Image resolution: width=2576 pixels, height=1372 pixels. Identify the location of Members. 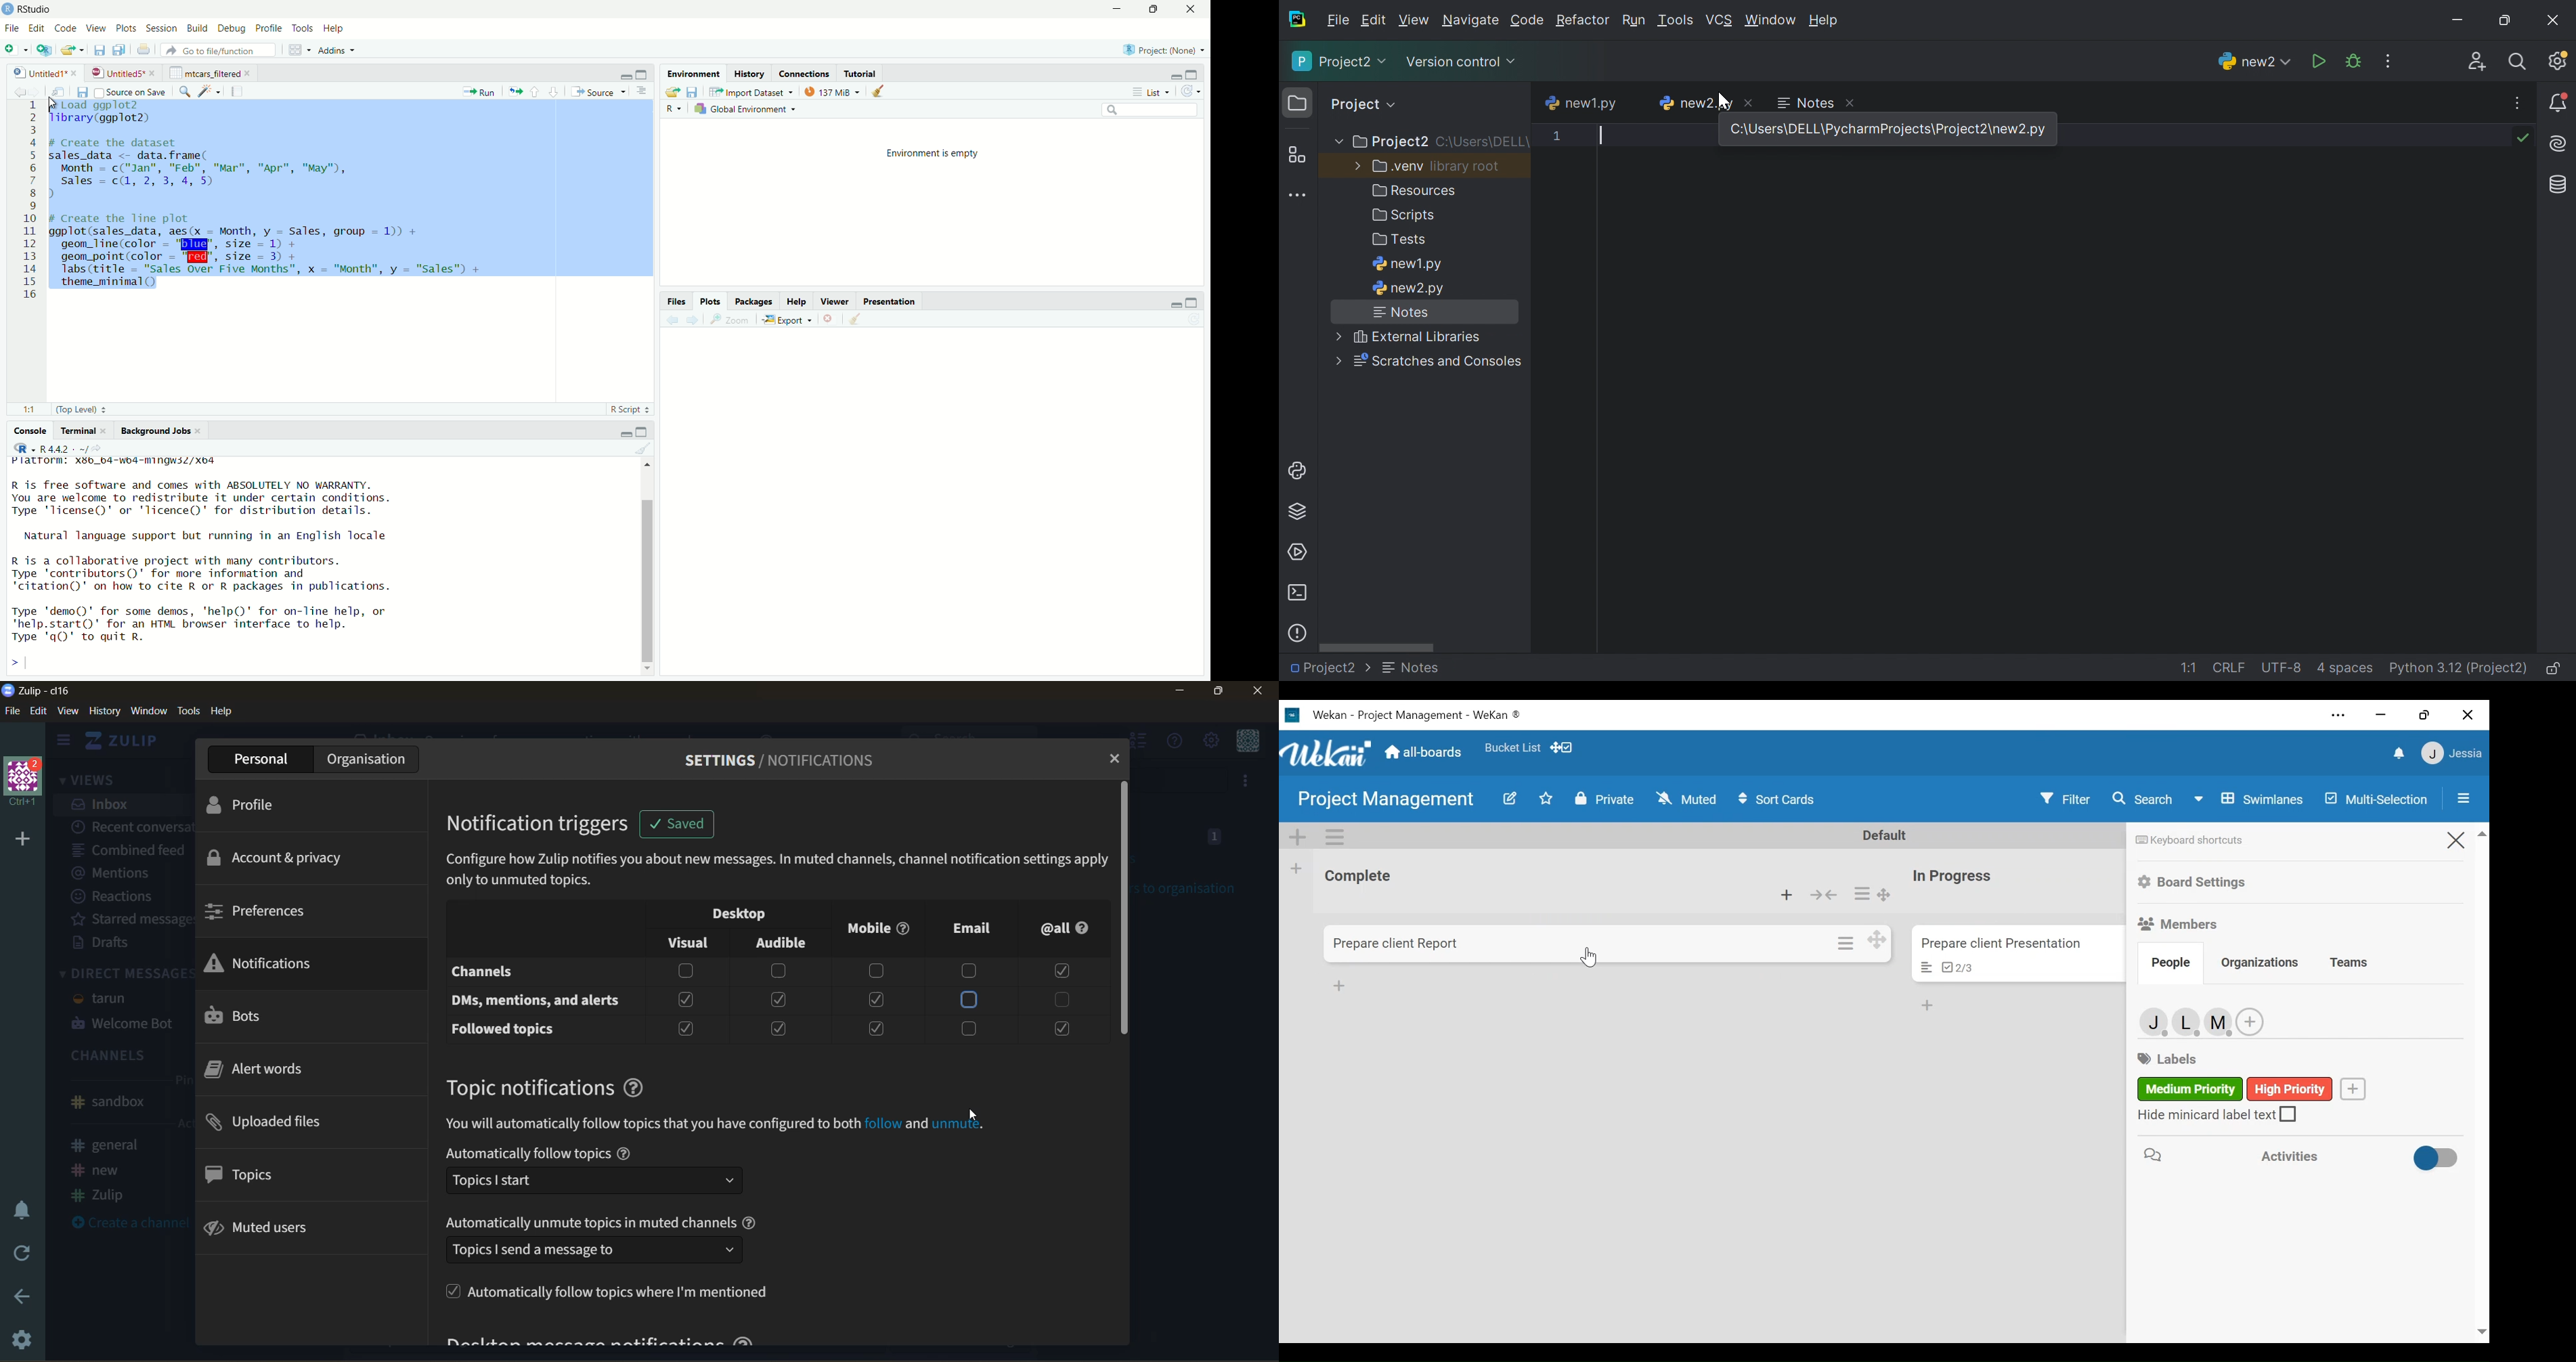
(2155, 1022).